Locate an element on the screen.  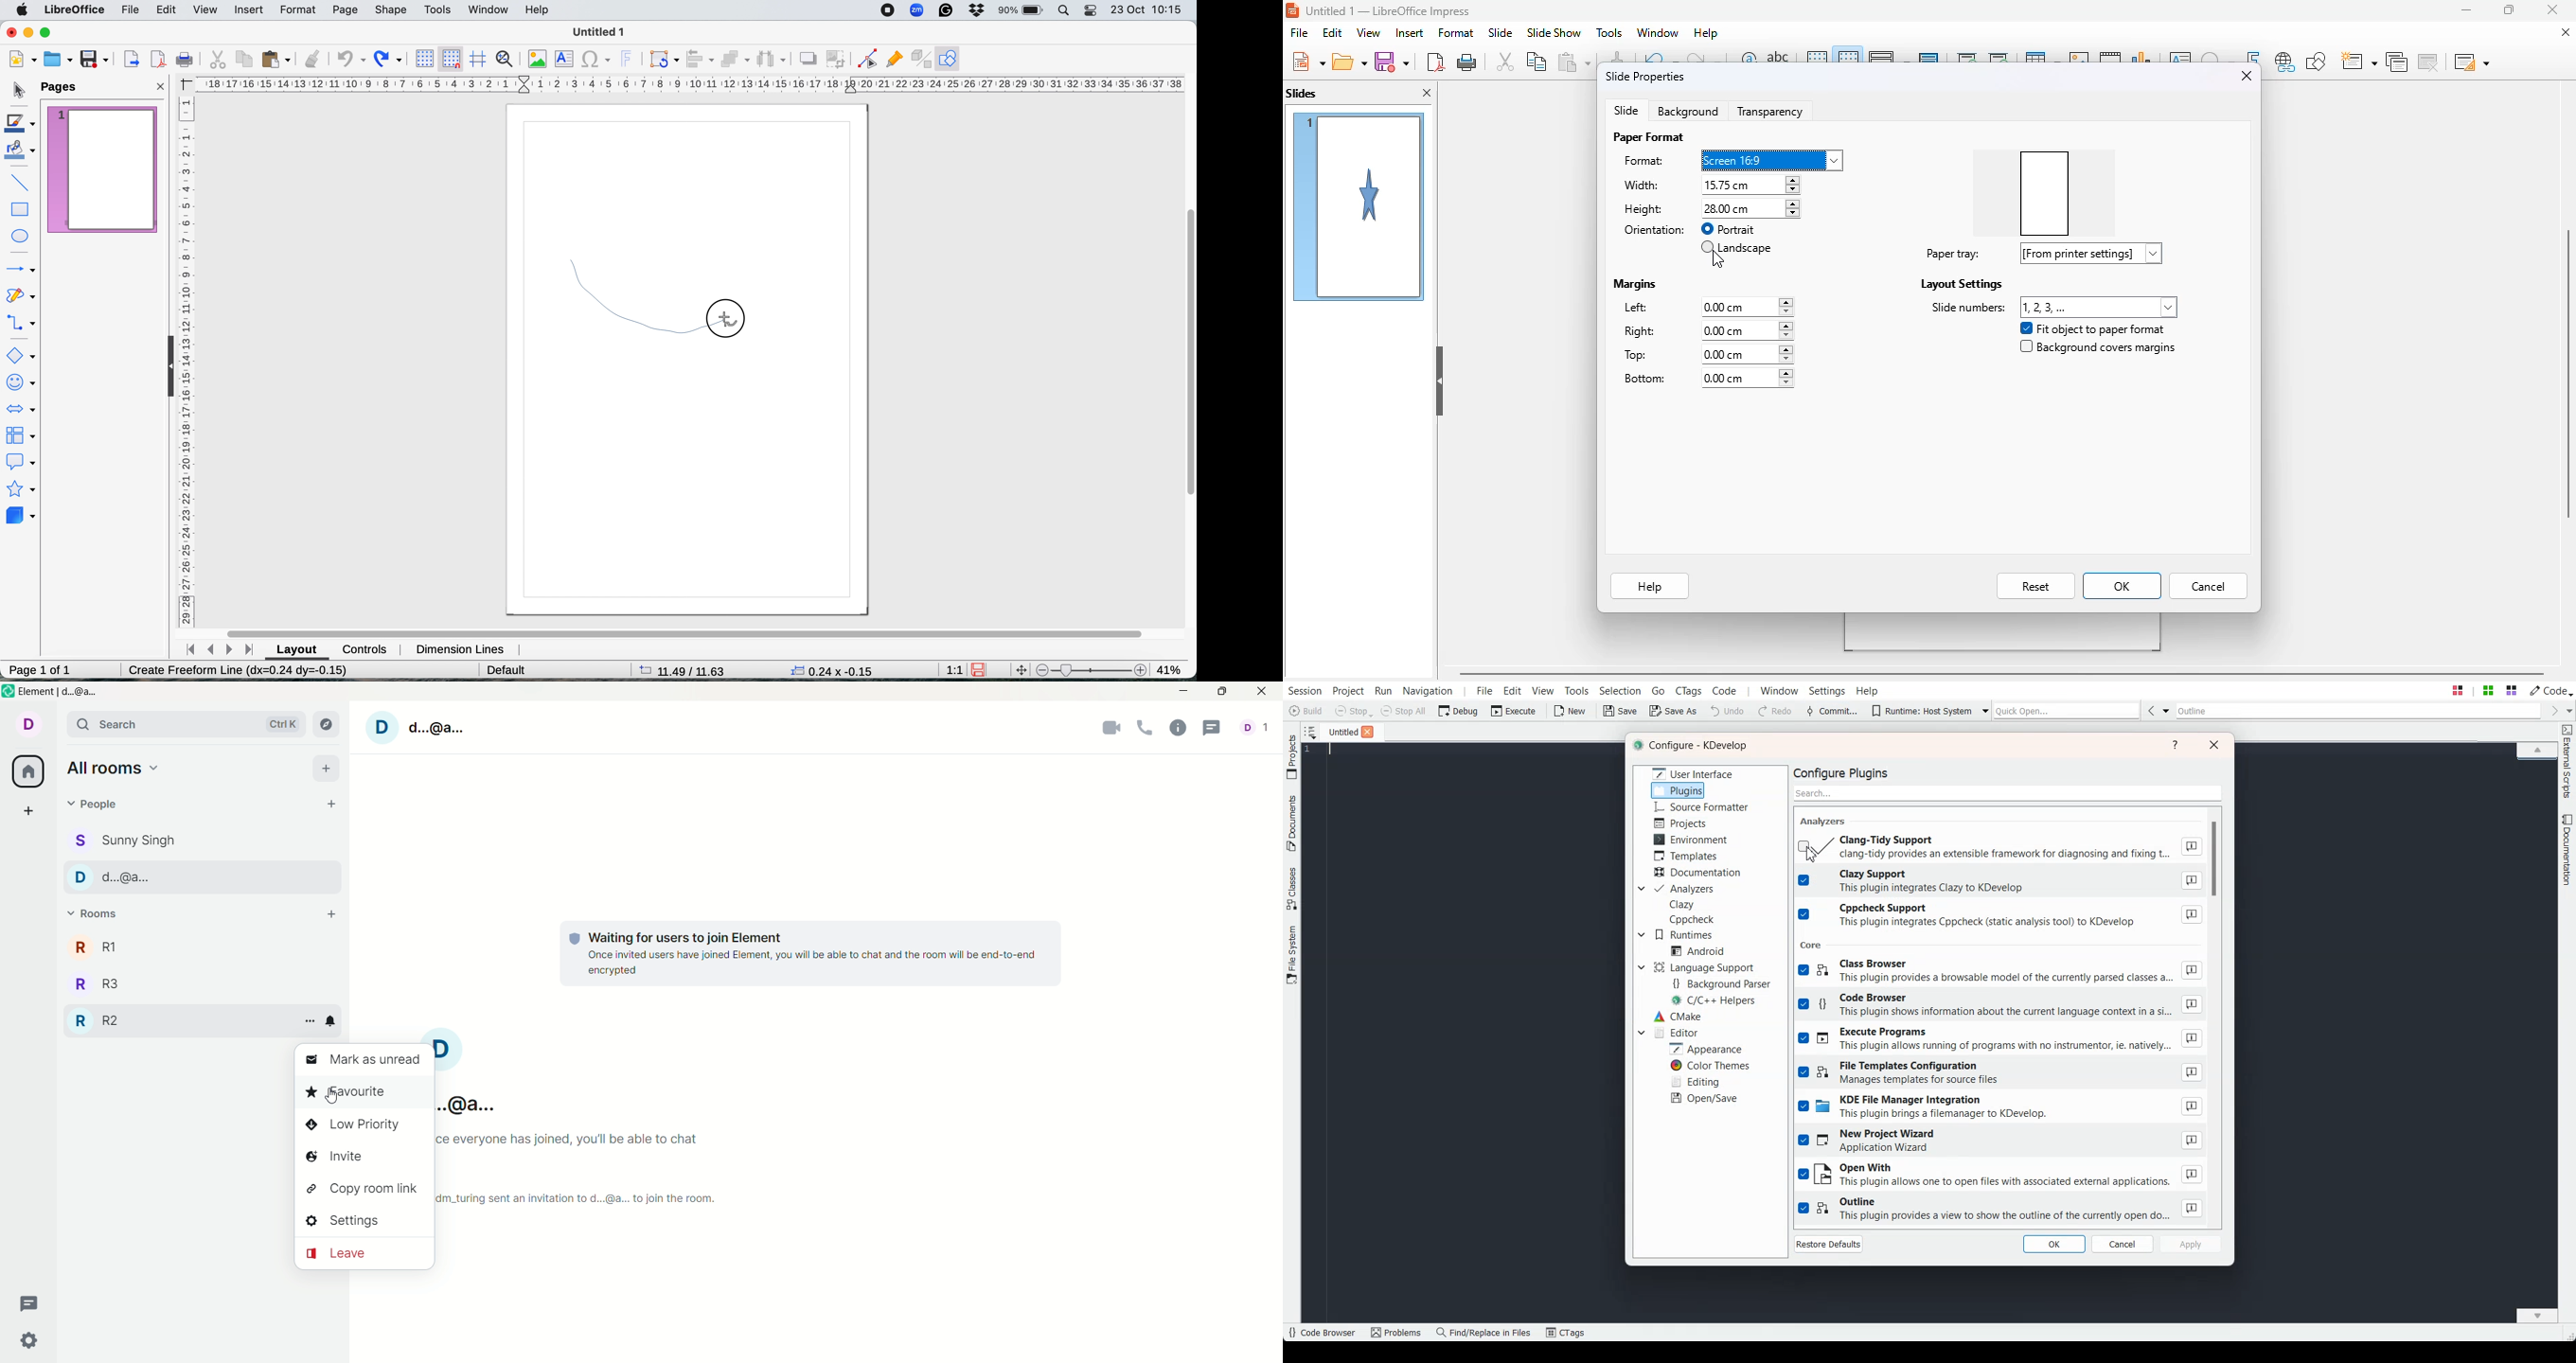
page 1 of 1 is located at coordinates (42, 667).